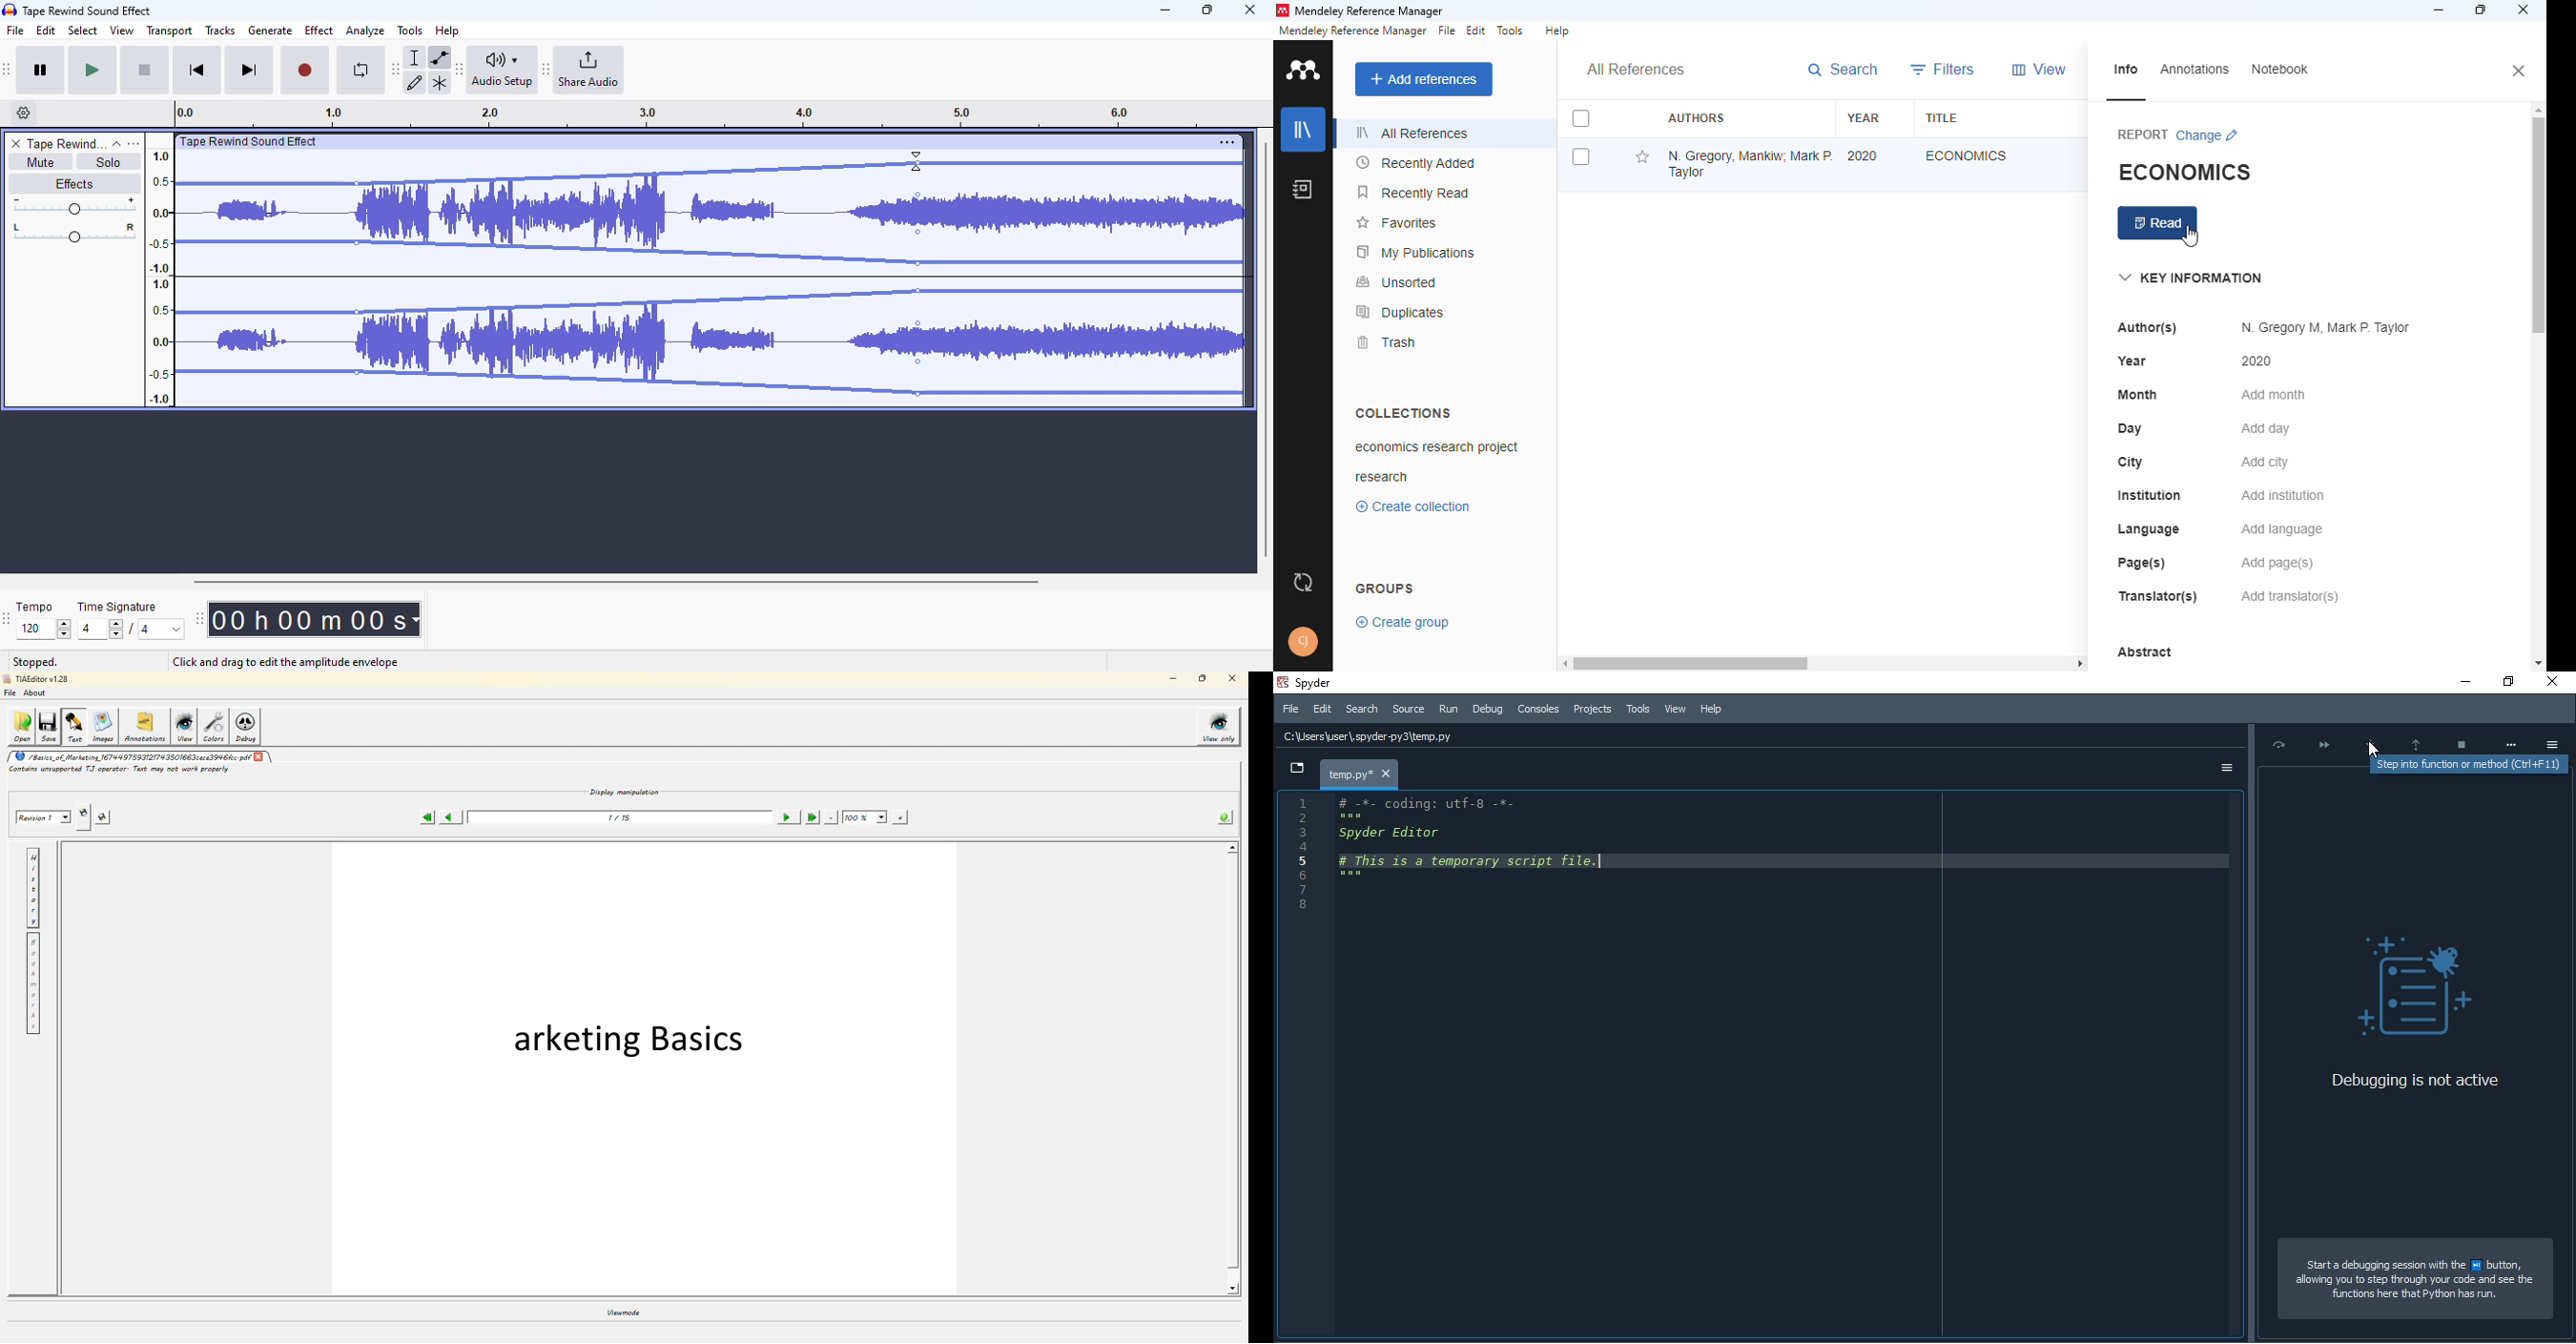 This screenshot has width=2576, height=1344. What do you see at coordinates (2130, 463) in the screenshot?
I see `city` at bounding box center [2130, 463].